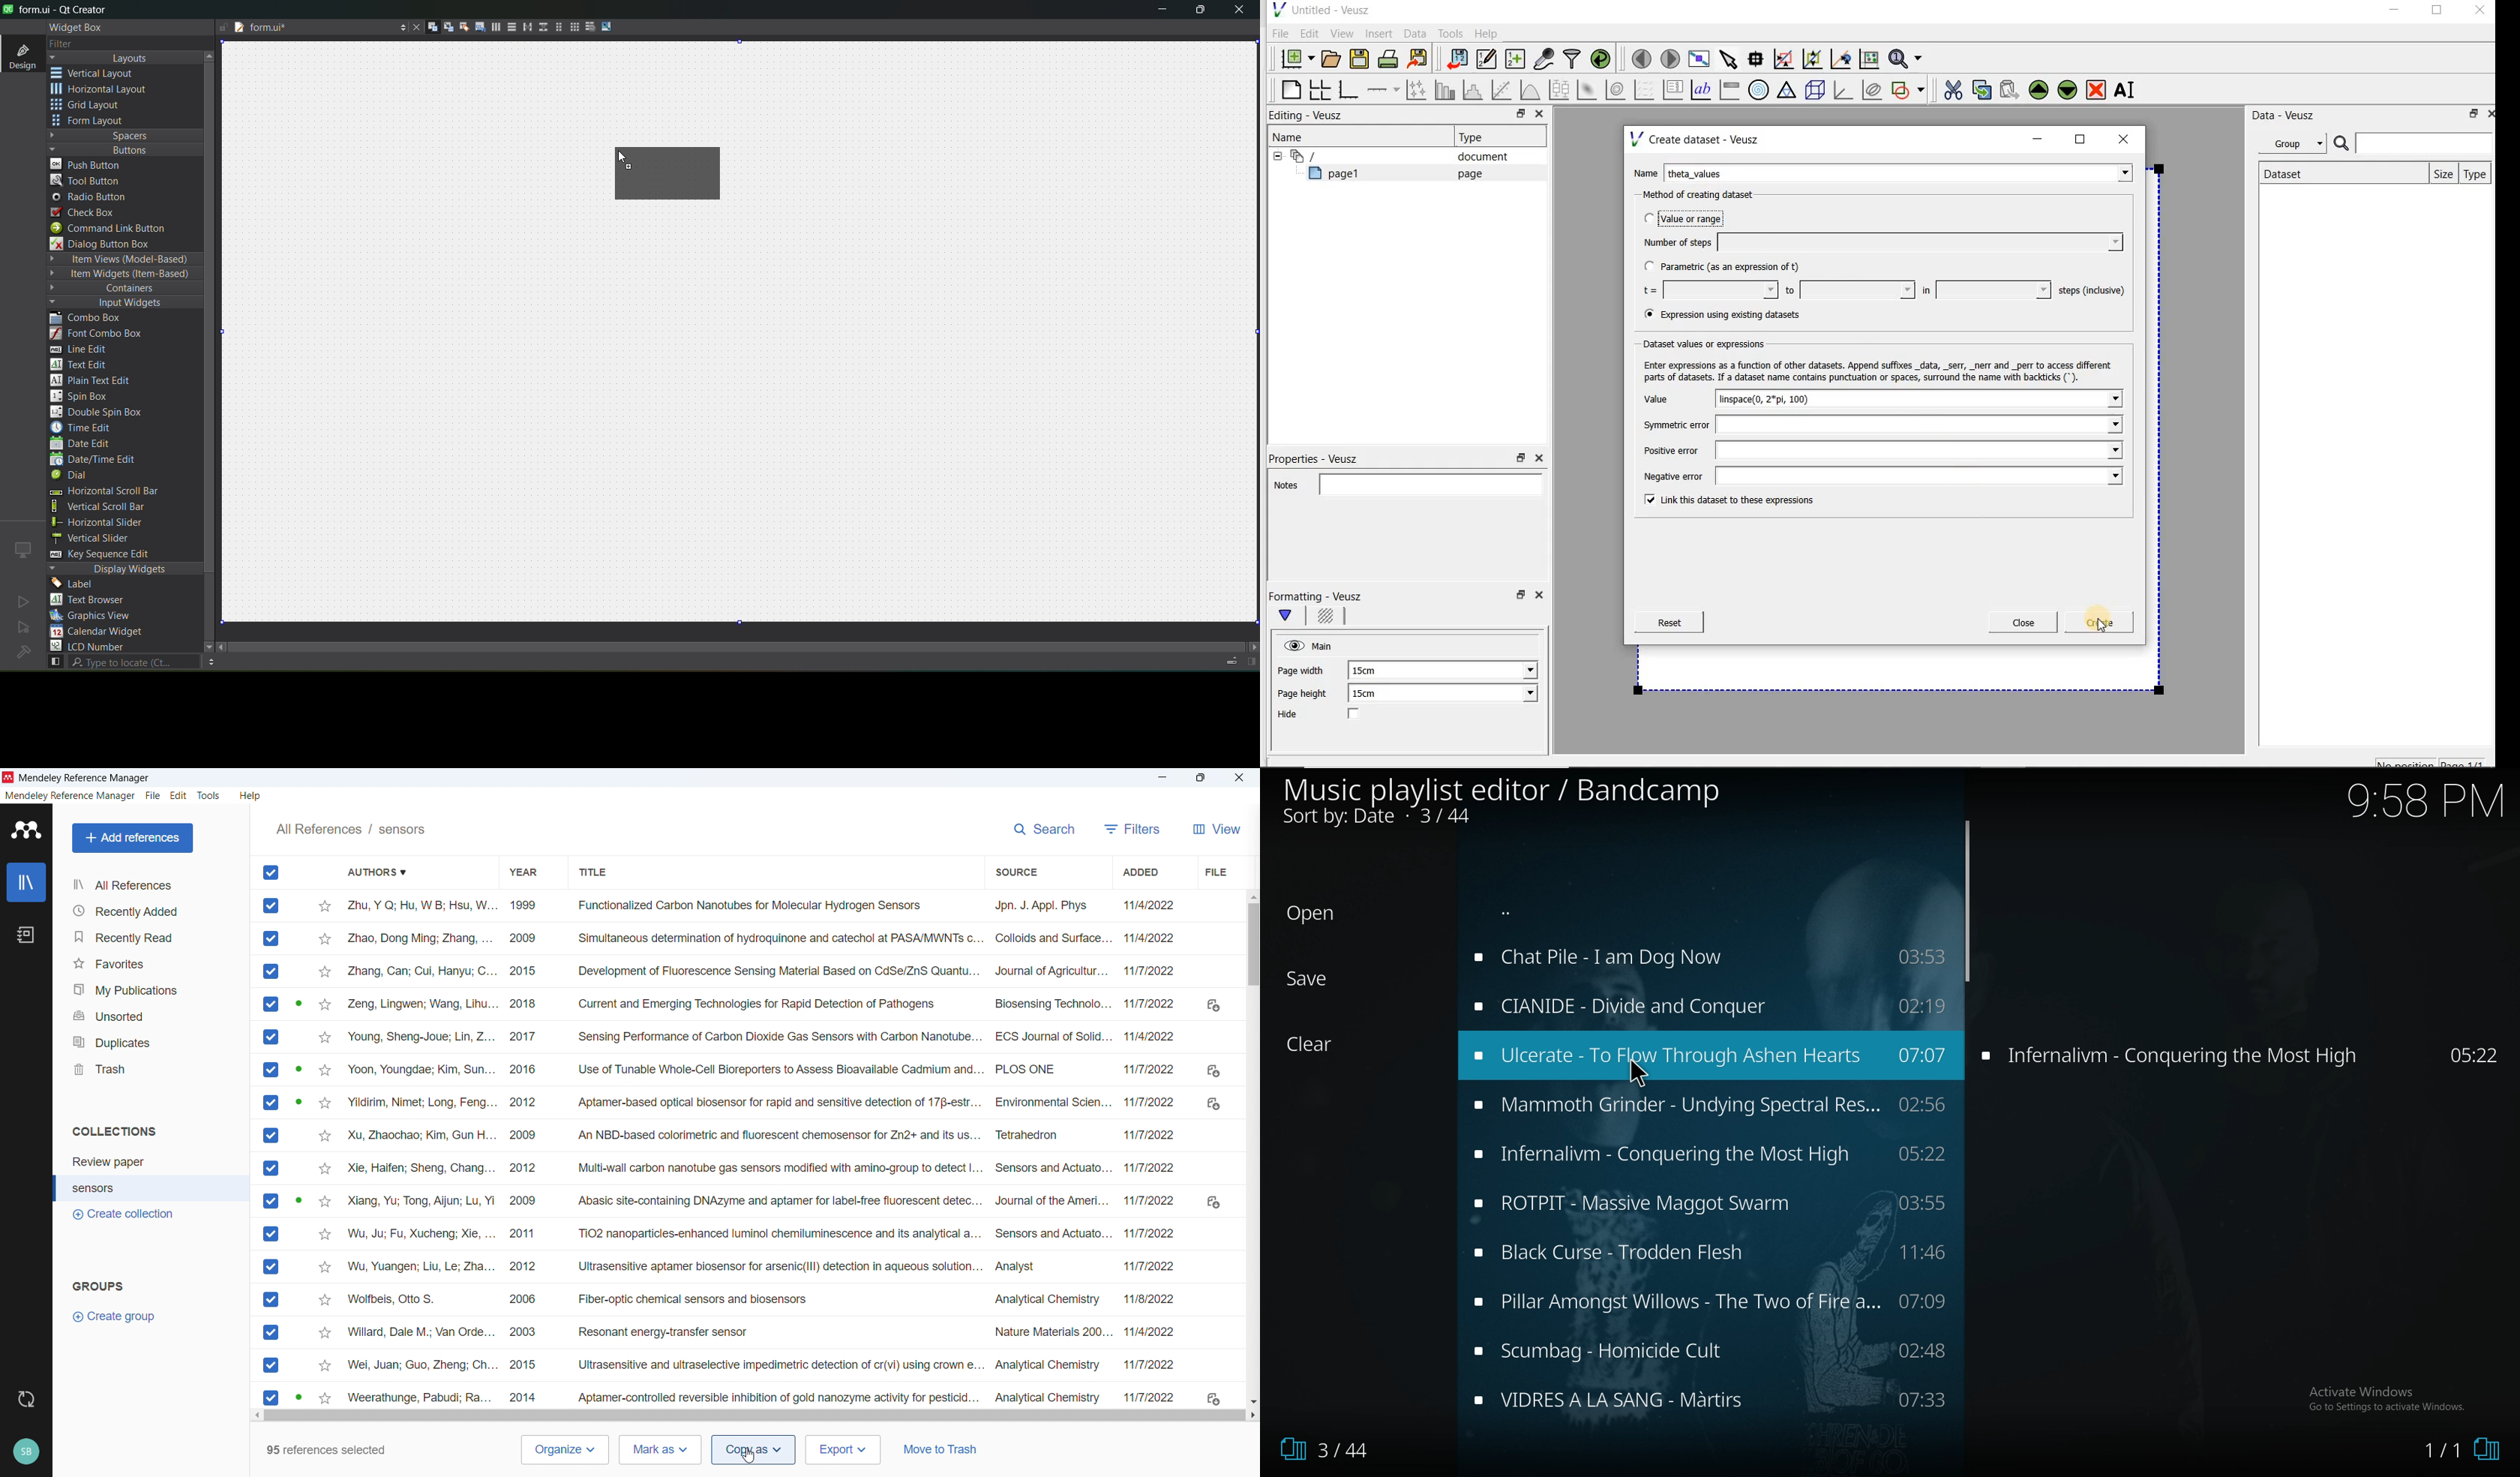  What do you see at coordinates (2012, 90) in the screenshot?
I see `Paste widget from the clipboard` at bounding box center [2012, 90].